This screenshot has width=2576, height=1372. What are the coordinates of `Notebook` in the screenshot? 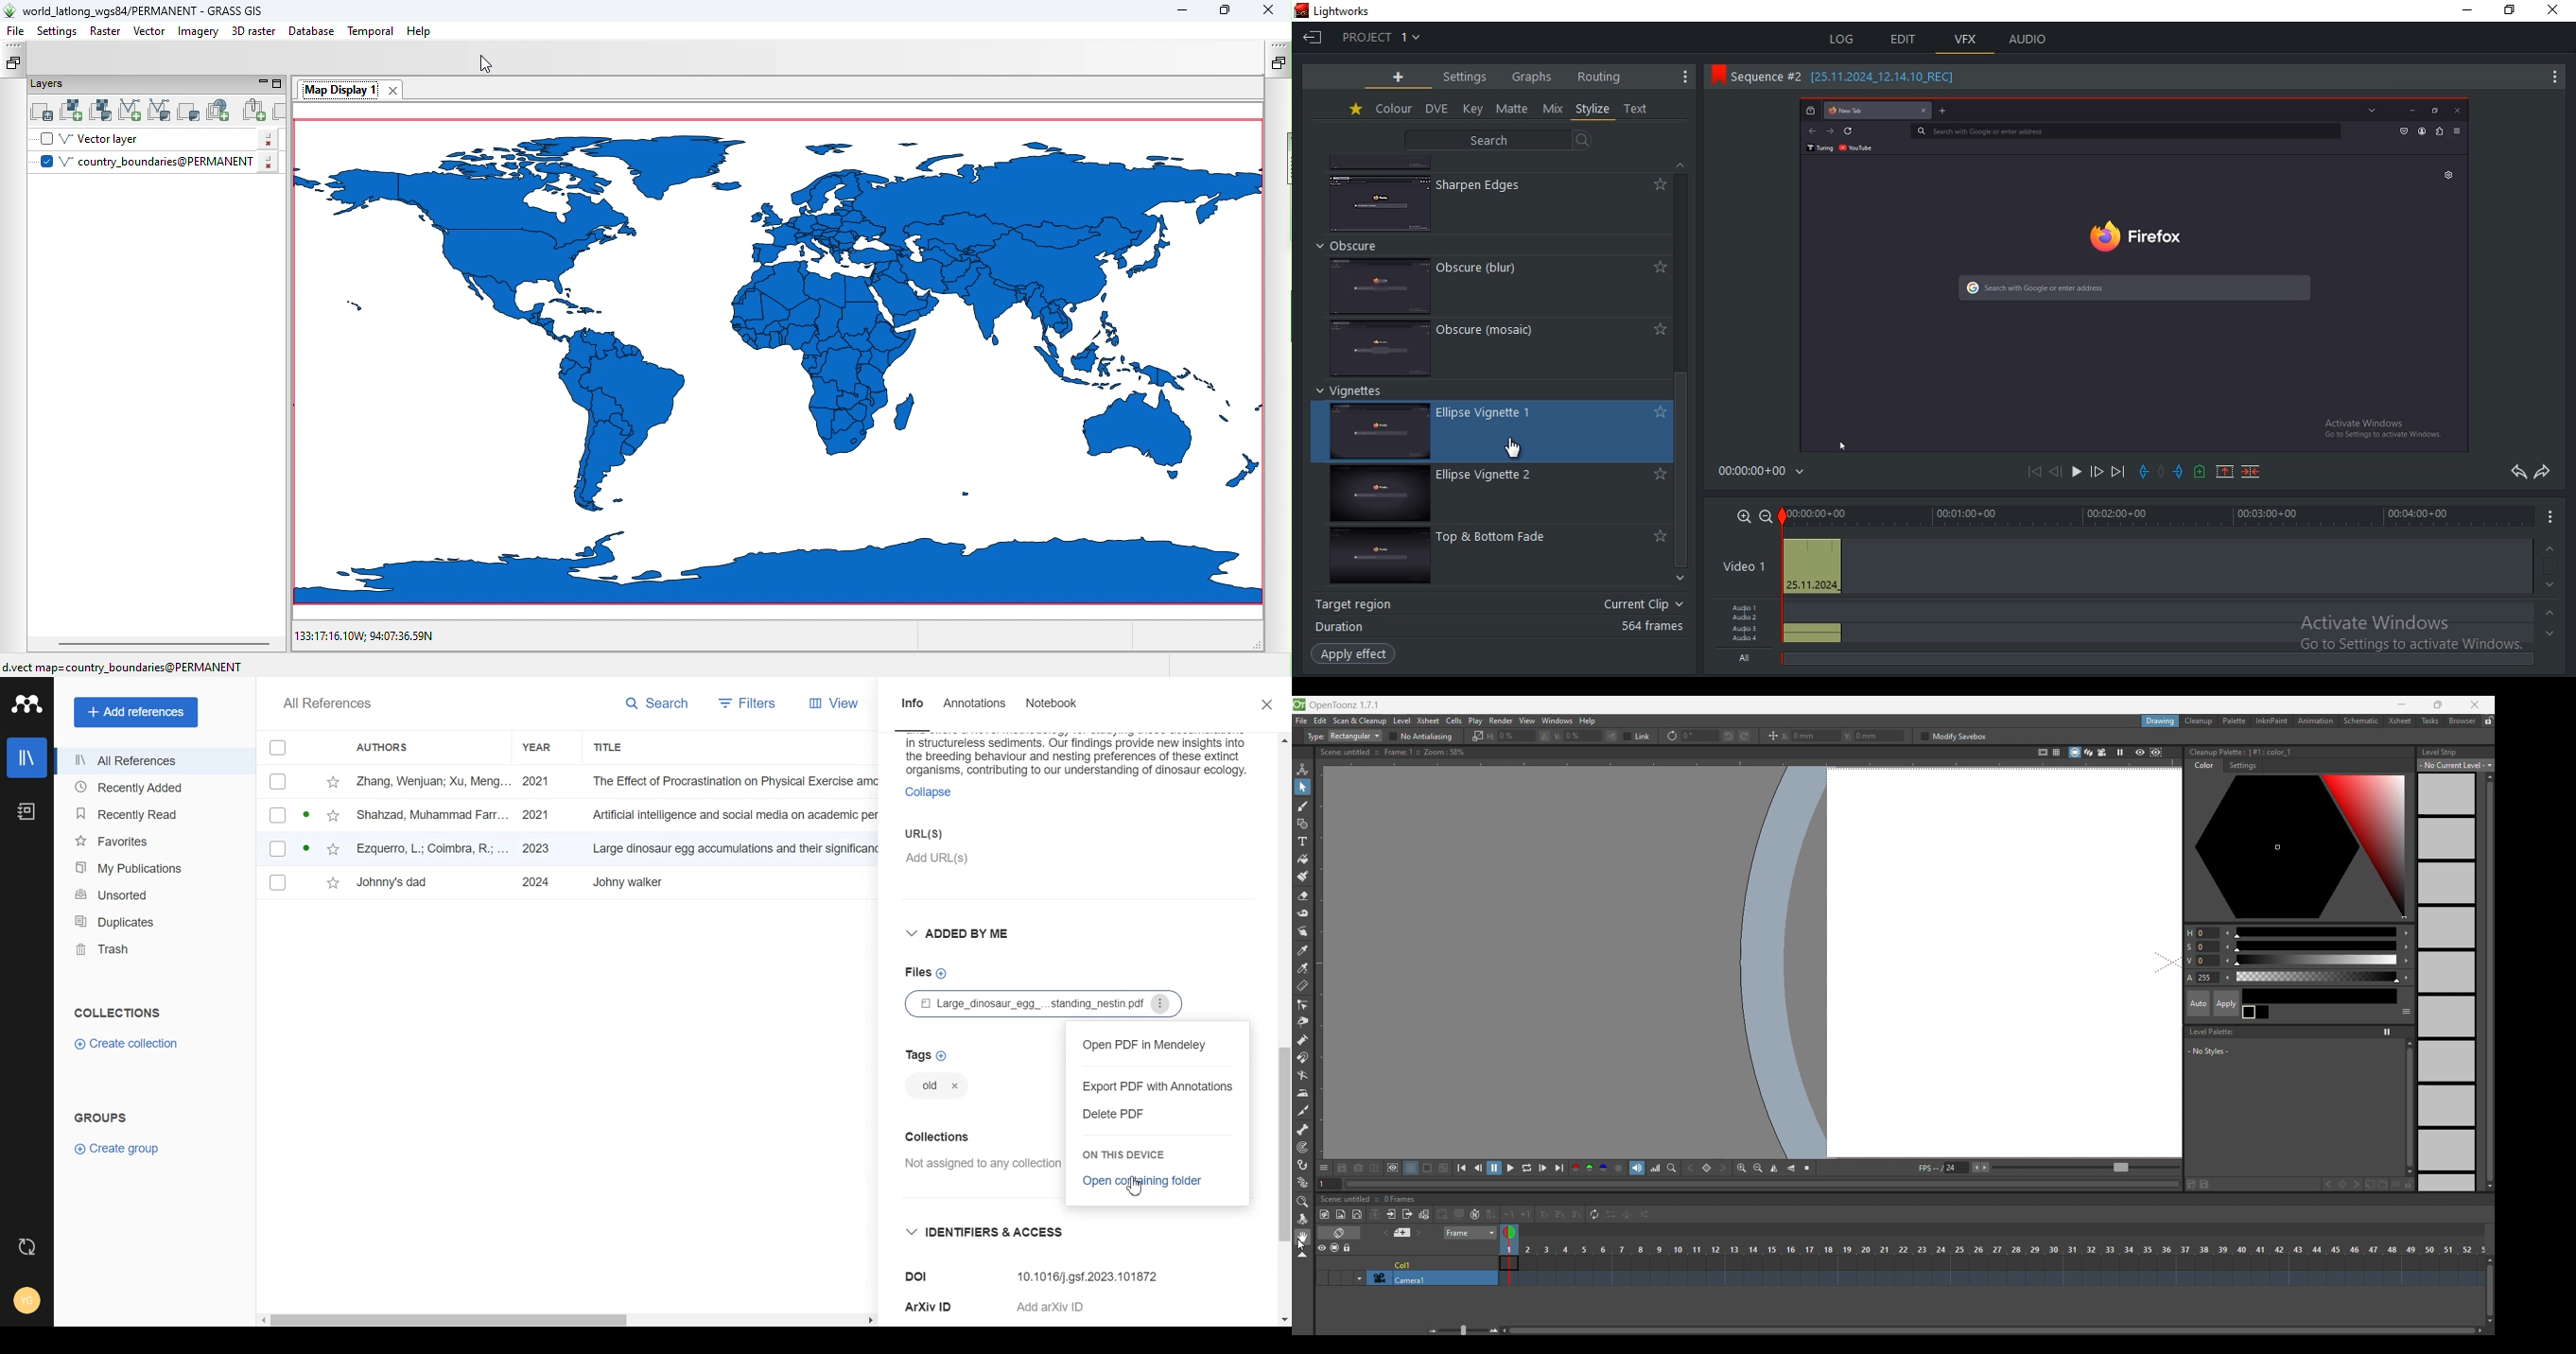 It's located at (26, 812).